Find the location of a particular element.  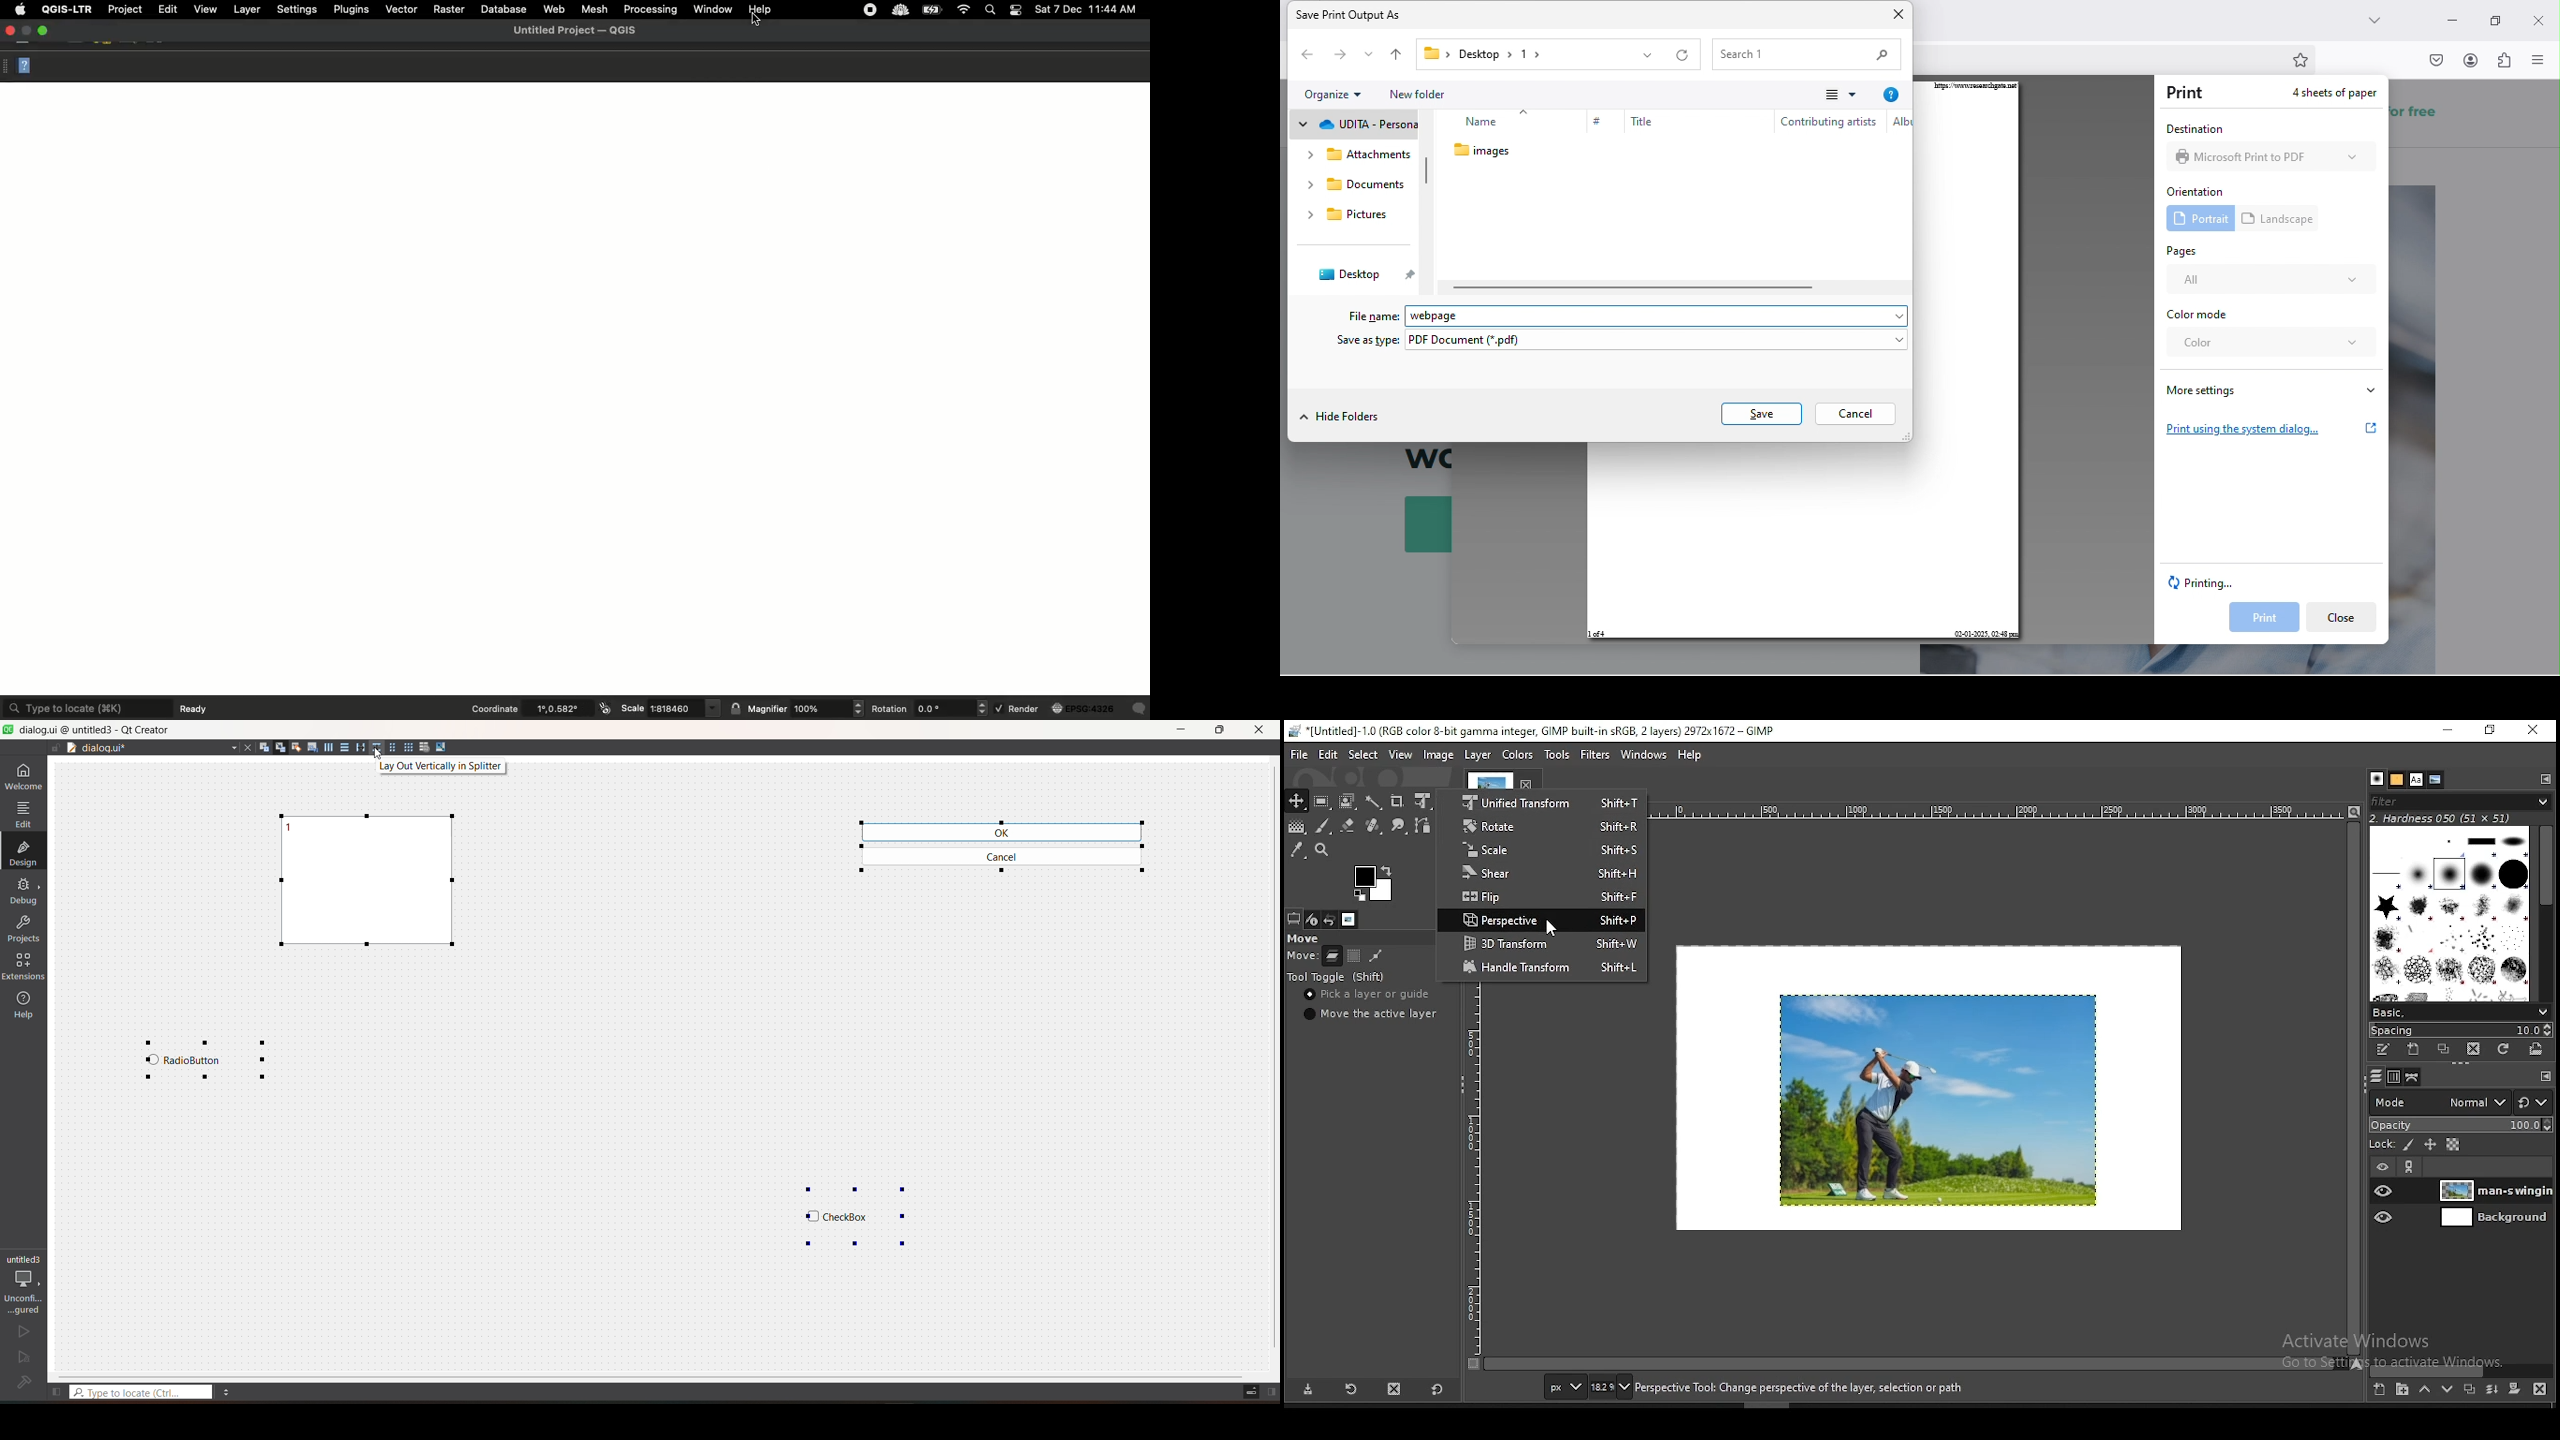

file is located at coordinates (1298, 755).